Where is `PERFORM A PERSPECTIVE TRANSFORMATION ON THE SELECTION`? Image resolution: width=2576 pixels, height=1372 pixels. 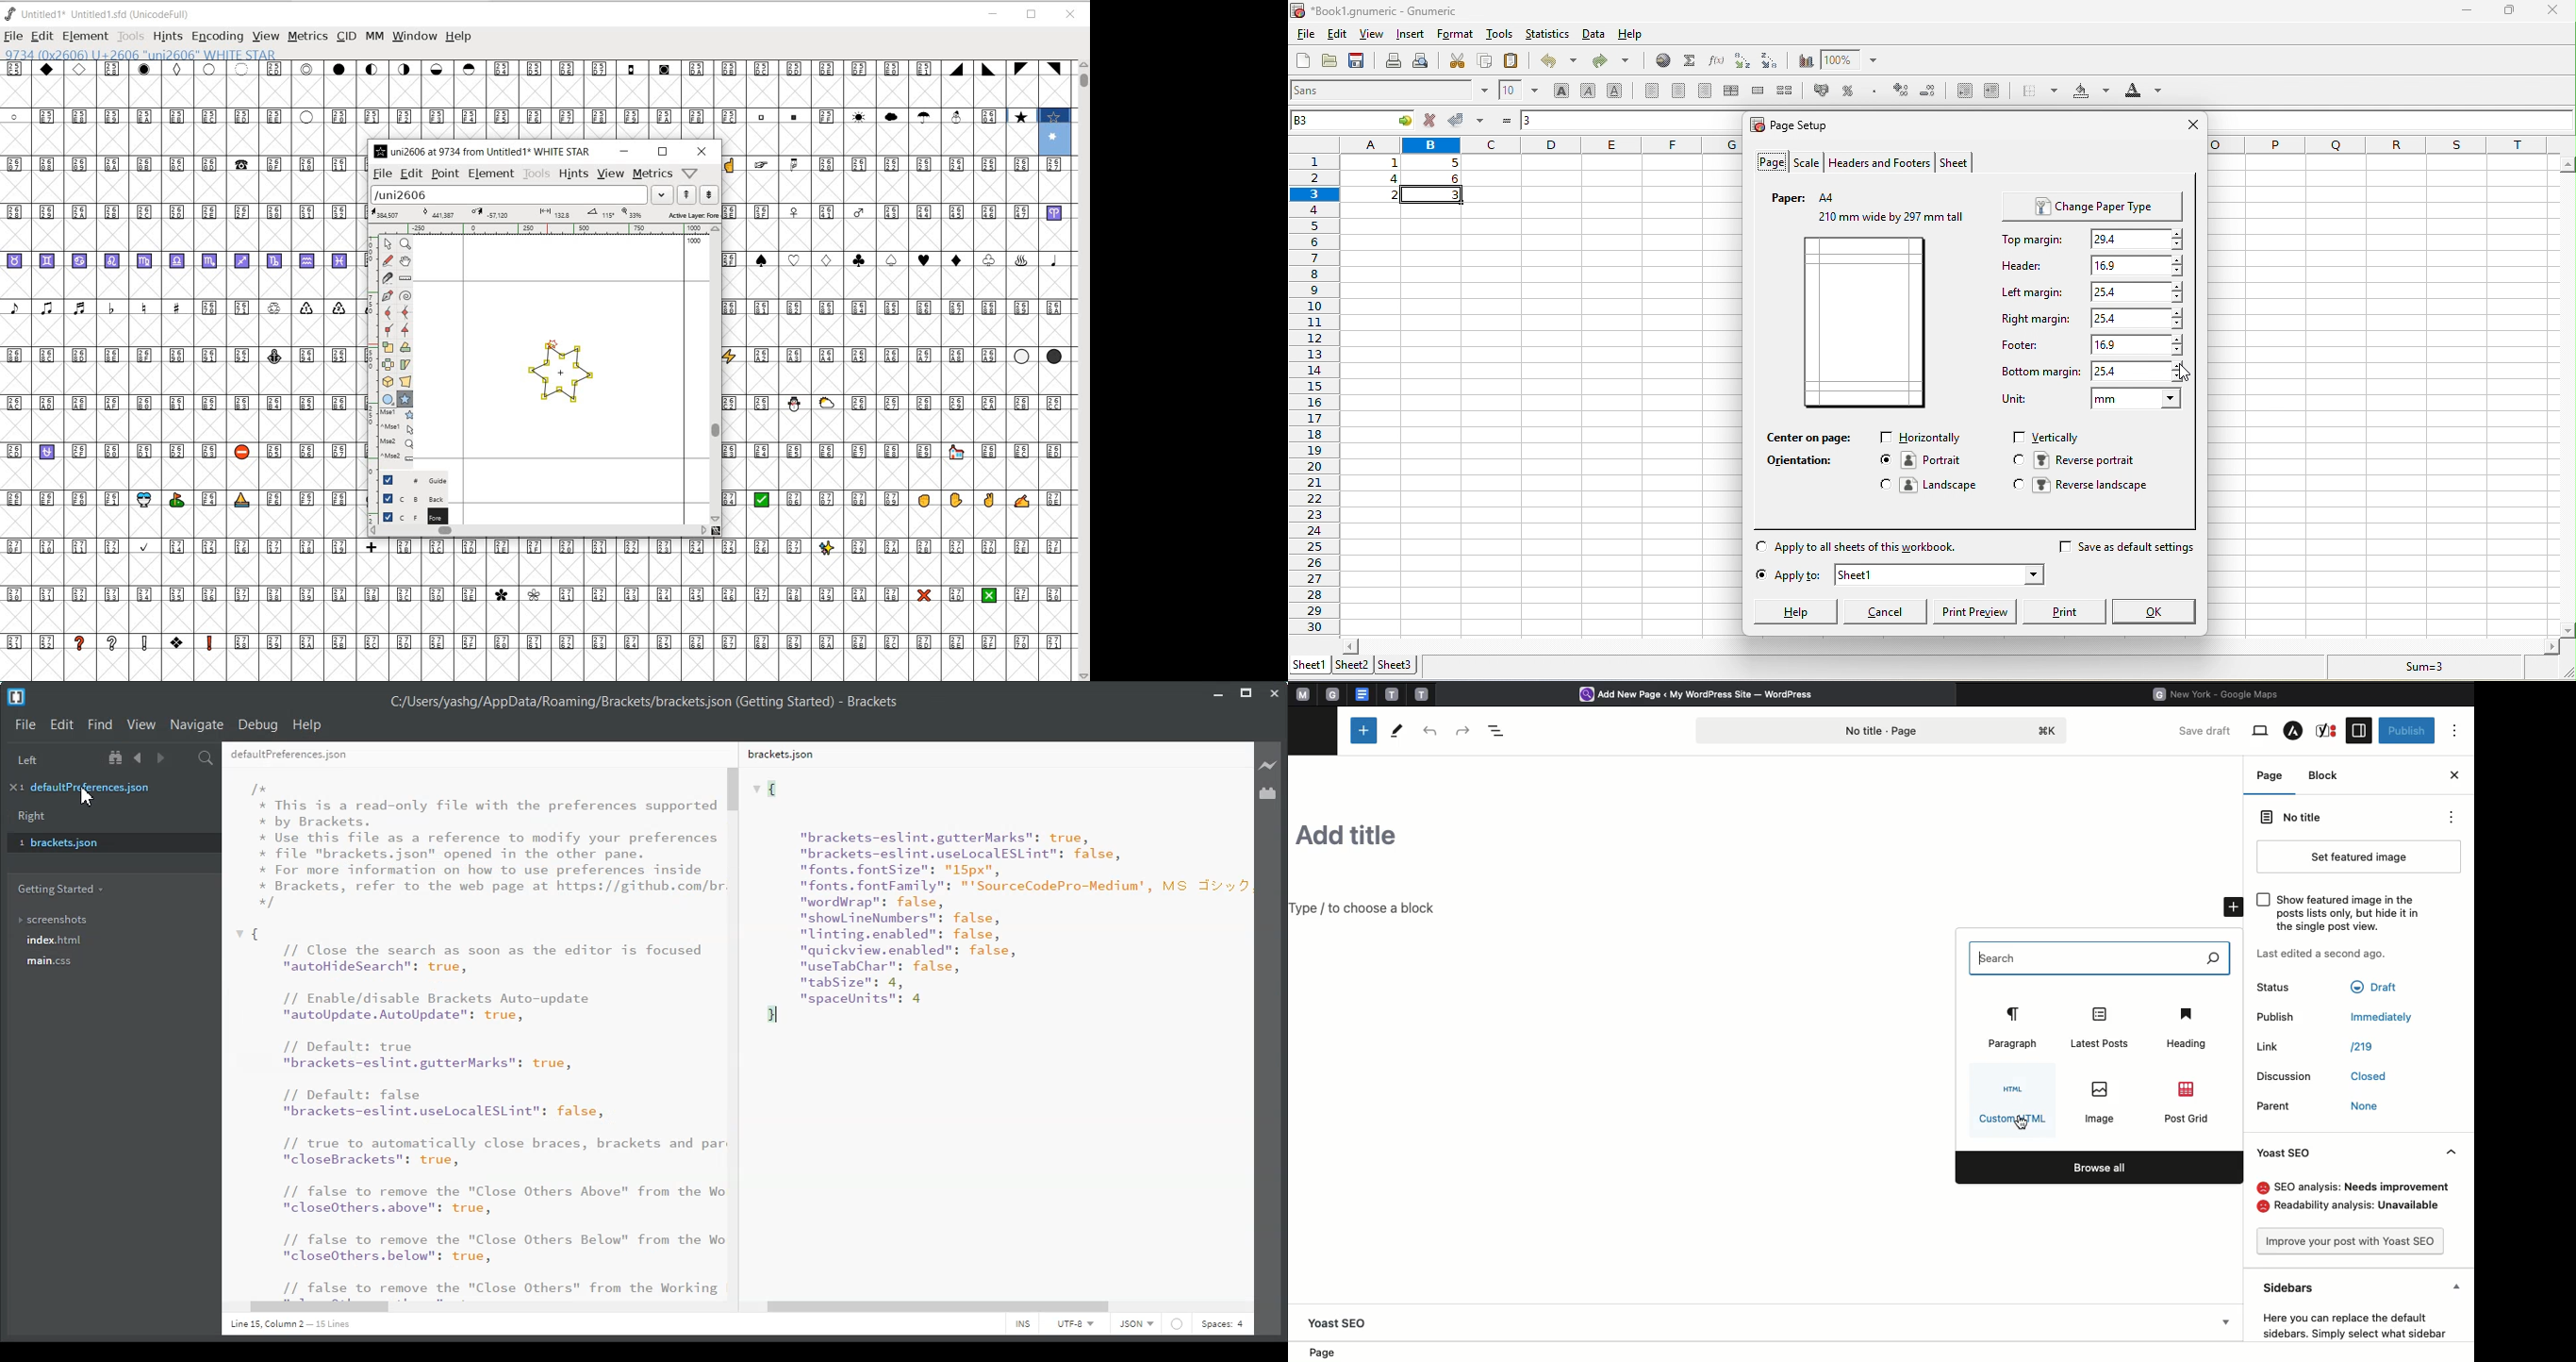 PERFORM A PERSPECTIVE TRANSFORMATION ON THE SELECTION is located at coordinates (406, 382).